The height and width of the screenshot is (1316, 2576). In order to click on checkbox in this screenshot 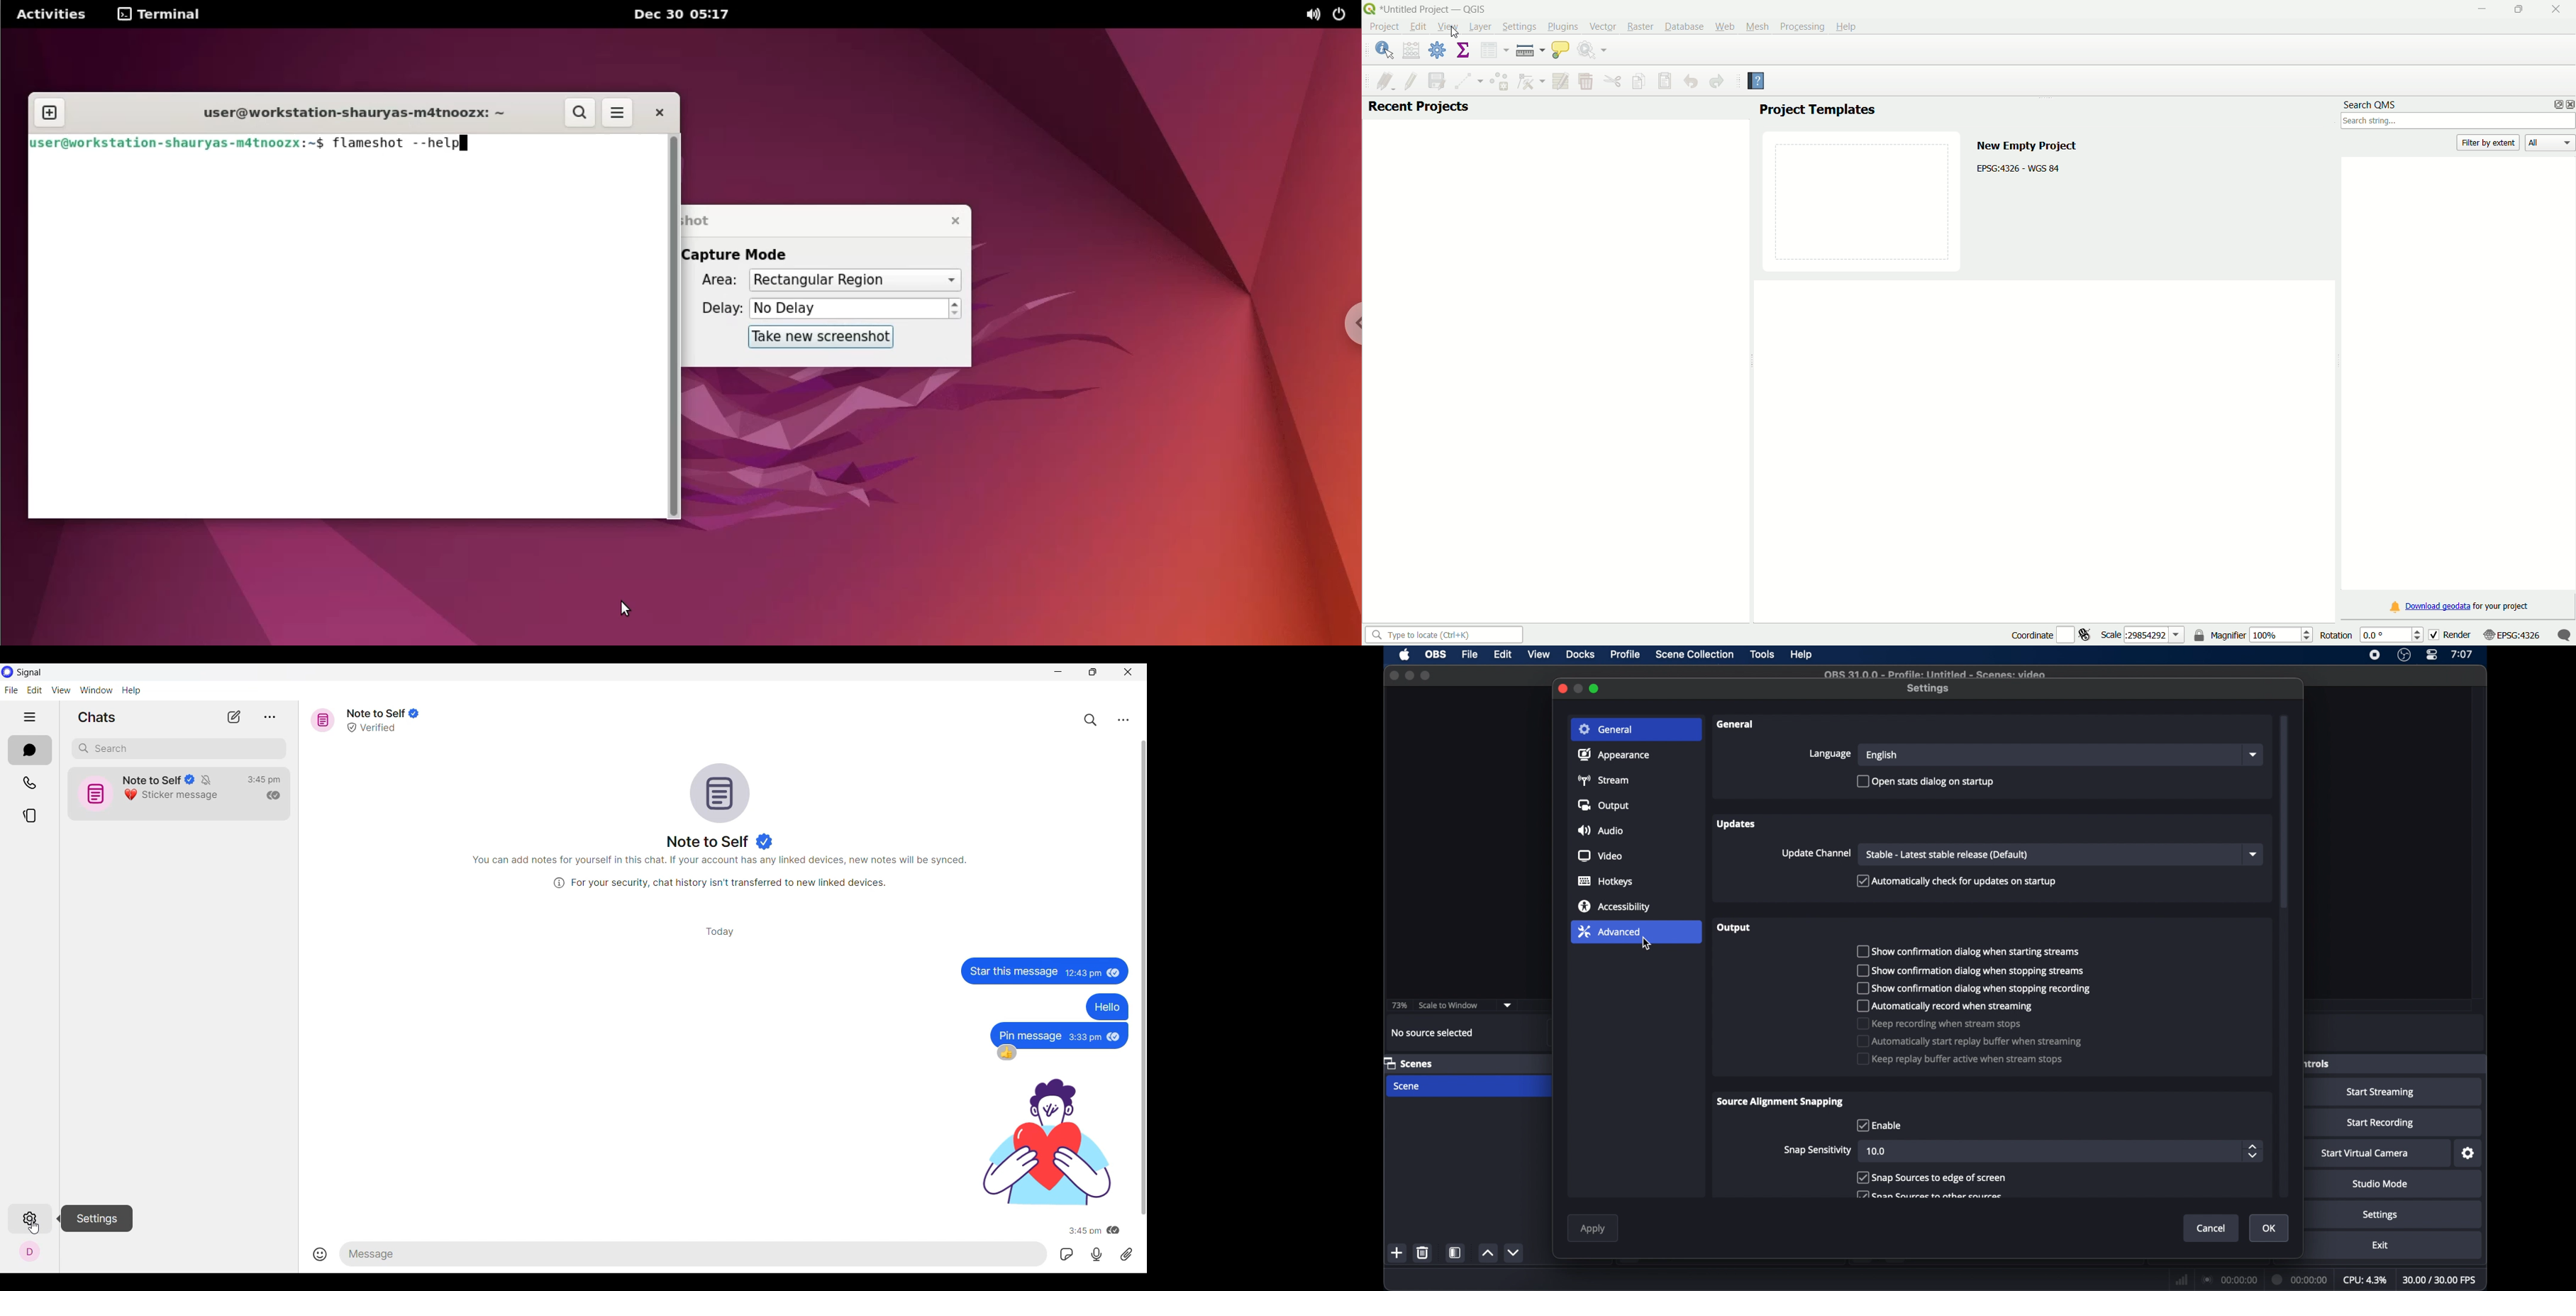, I will do `click(1940, 1023)`.